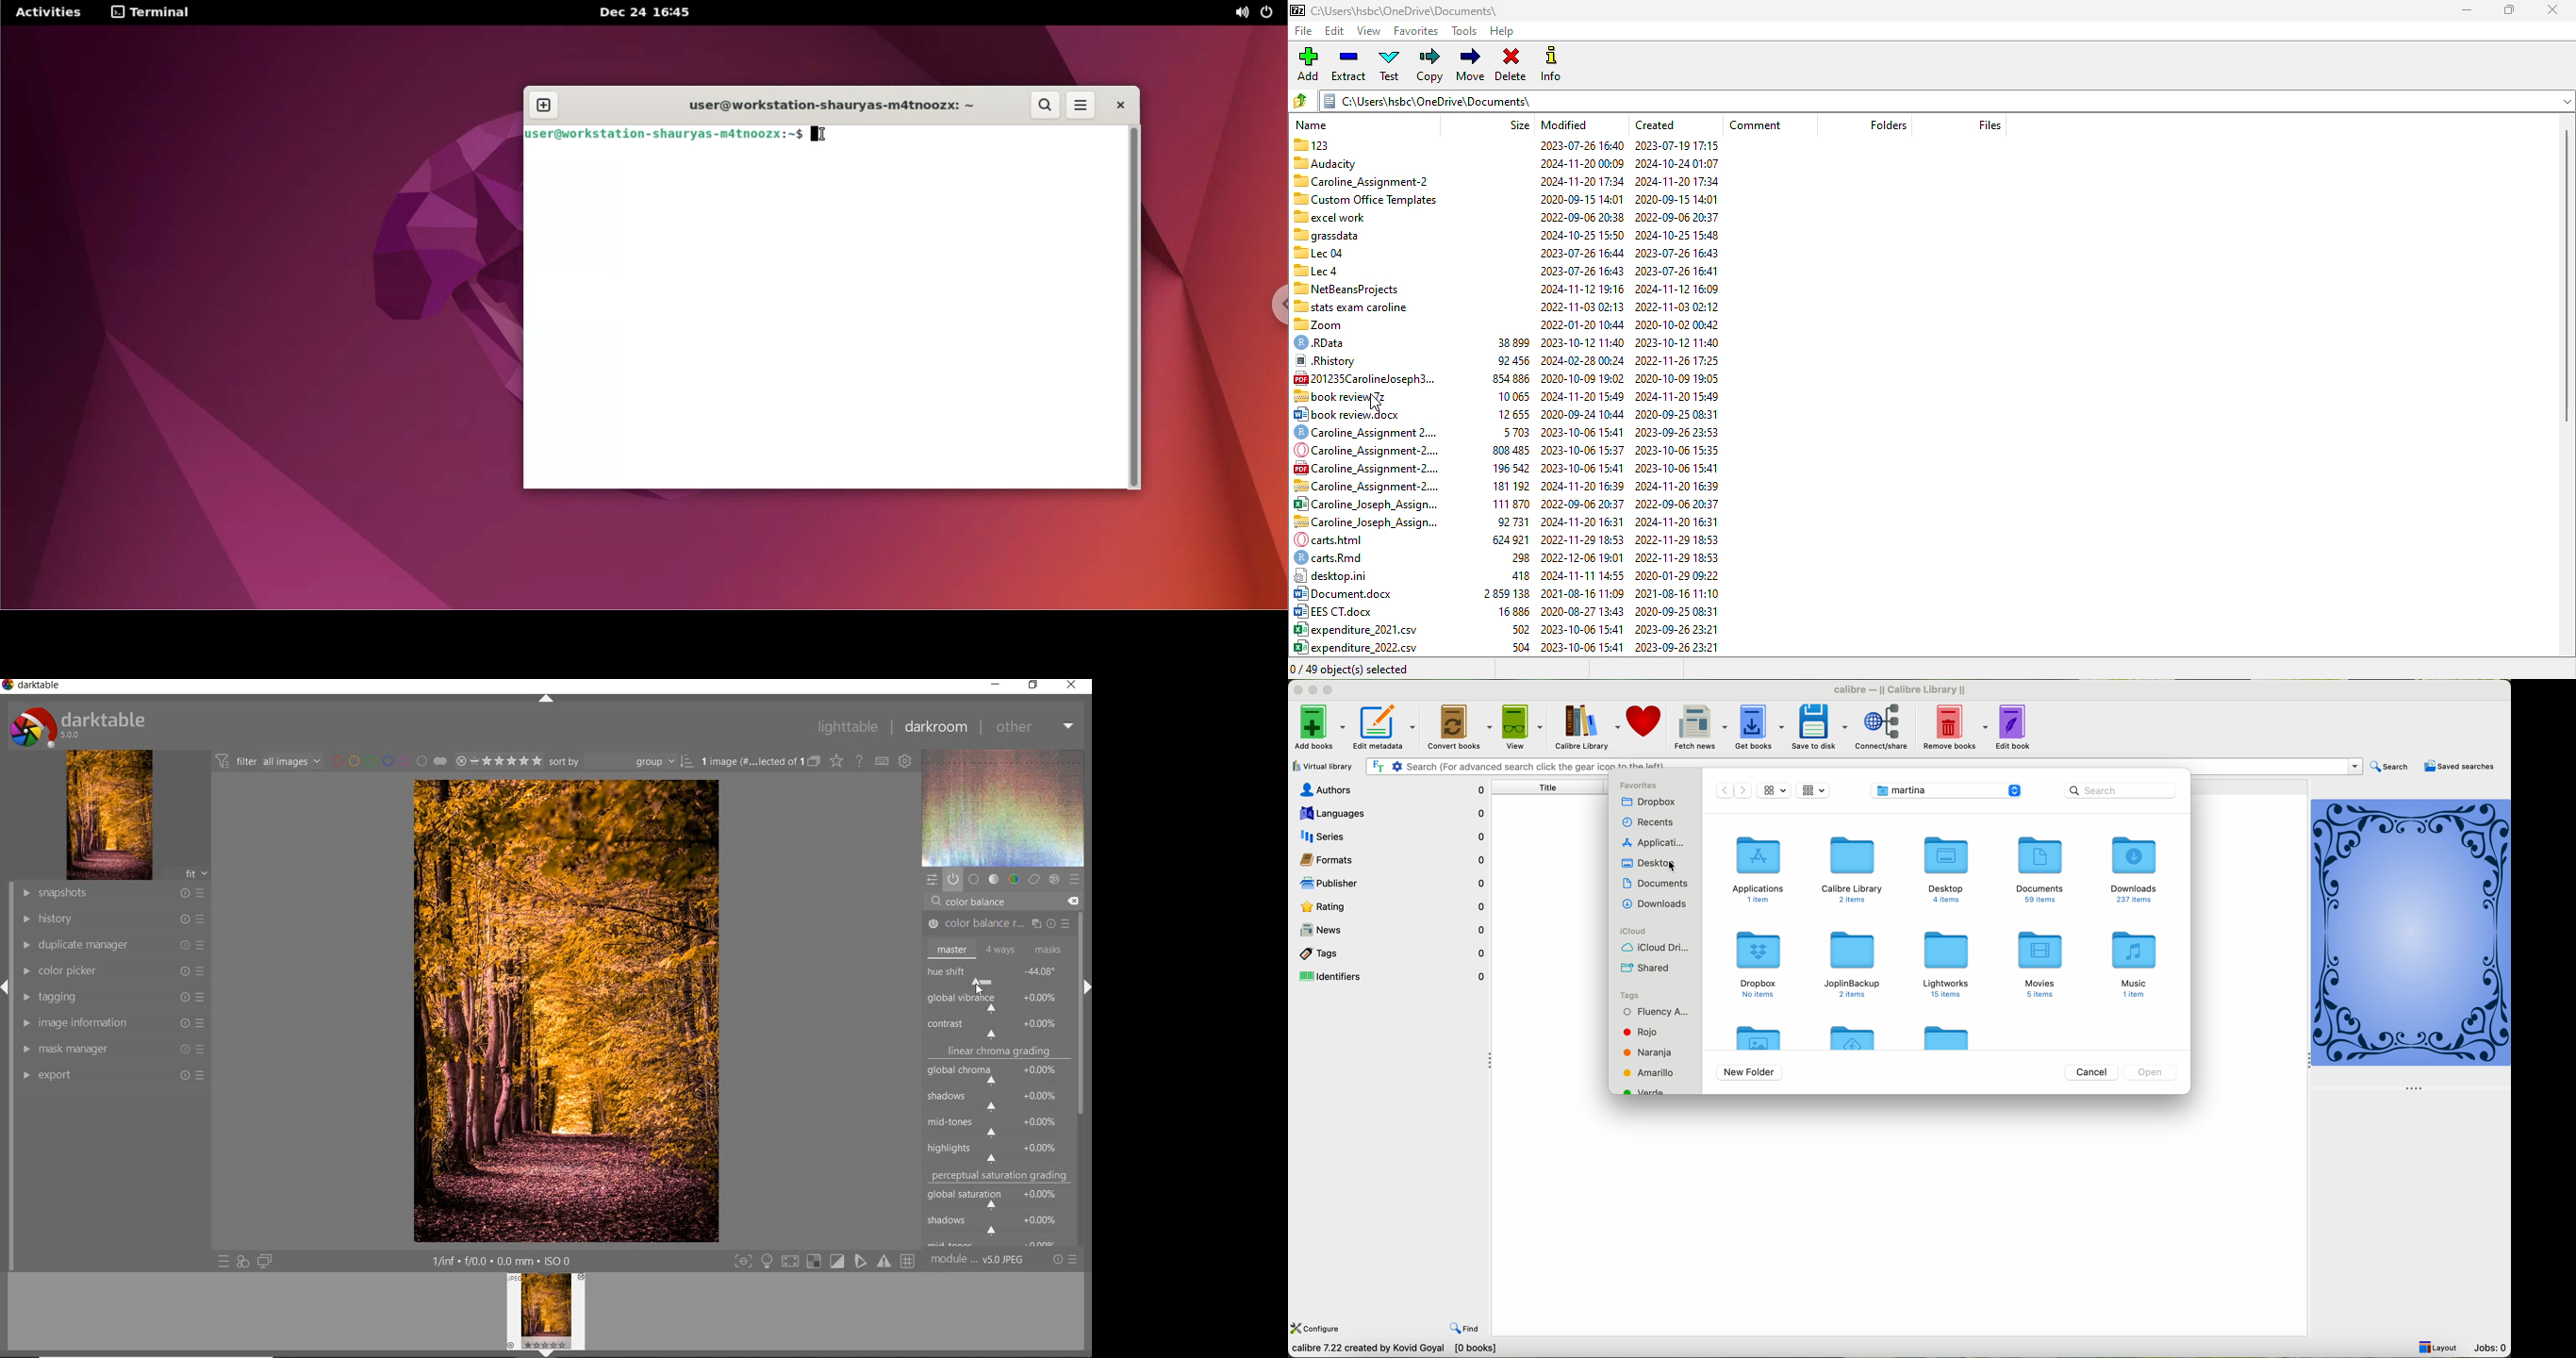 The height and width of the screenshot is (1372, 2576). I want to click on browse folders, so click(1300, 100).